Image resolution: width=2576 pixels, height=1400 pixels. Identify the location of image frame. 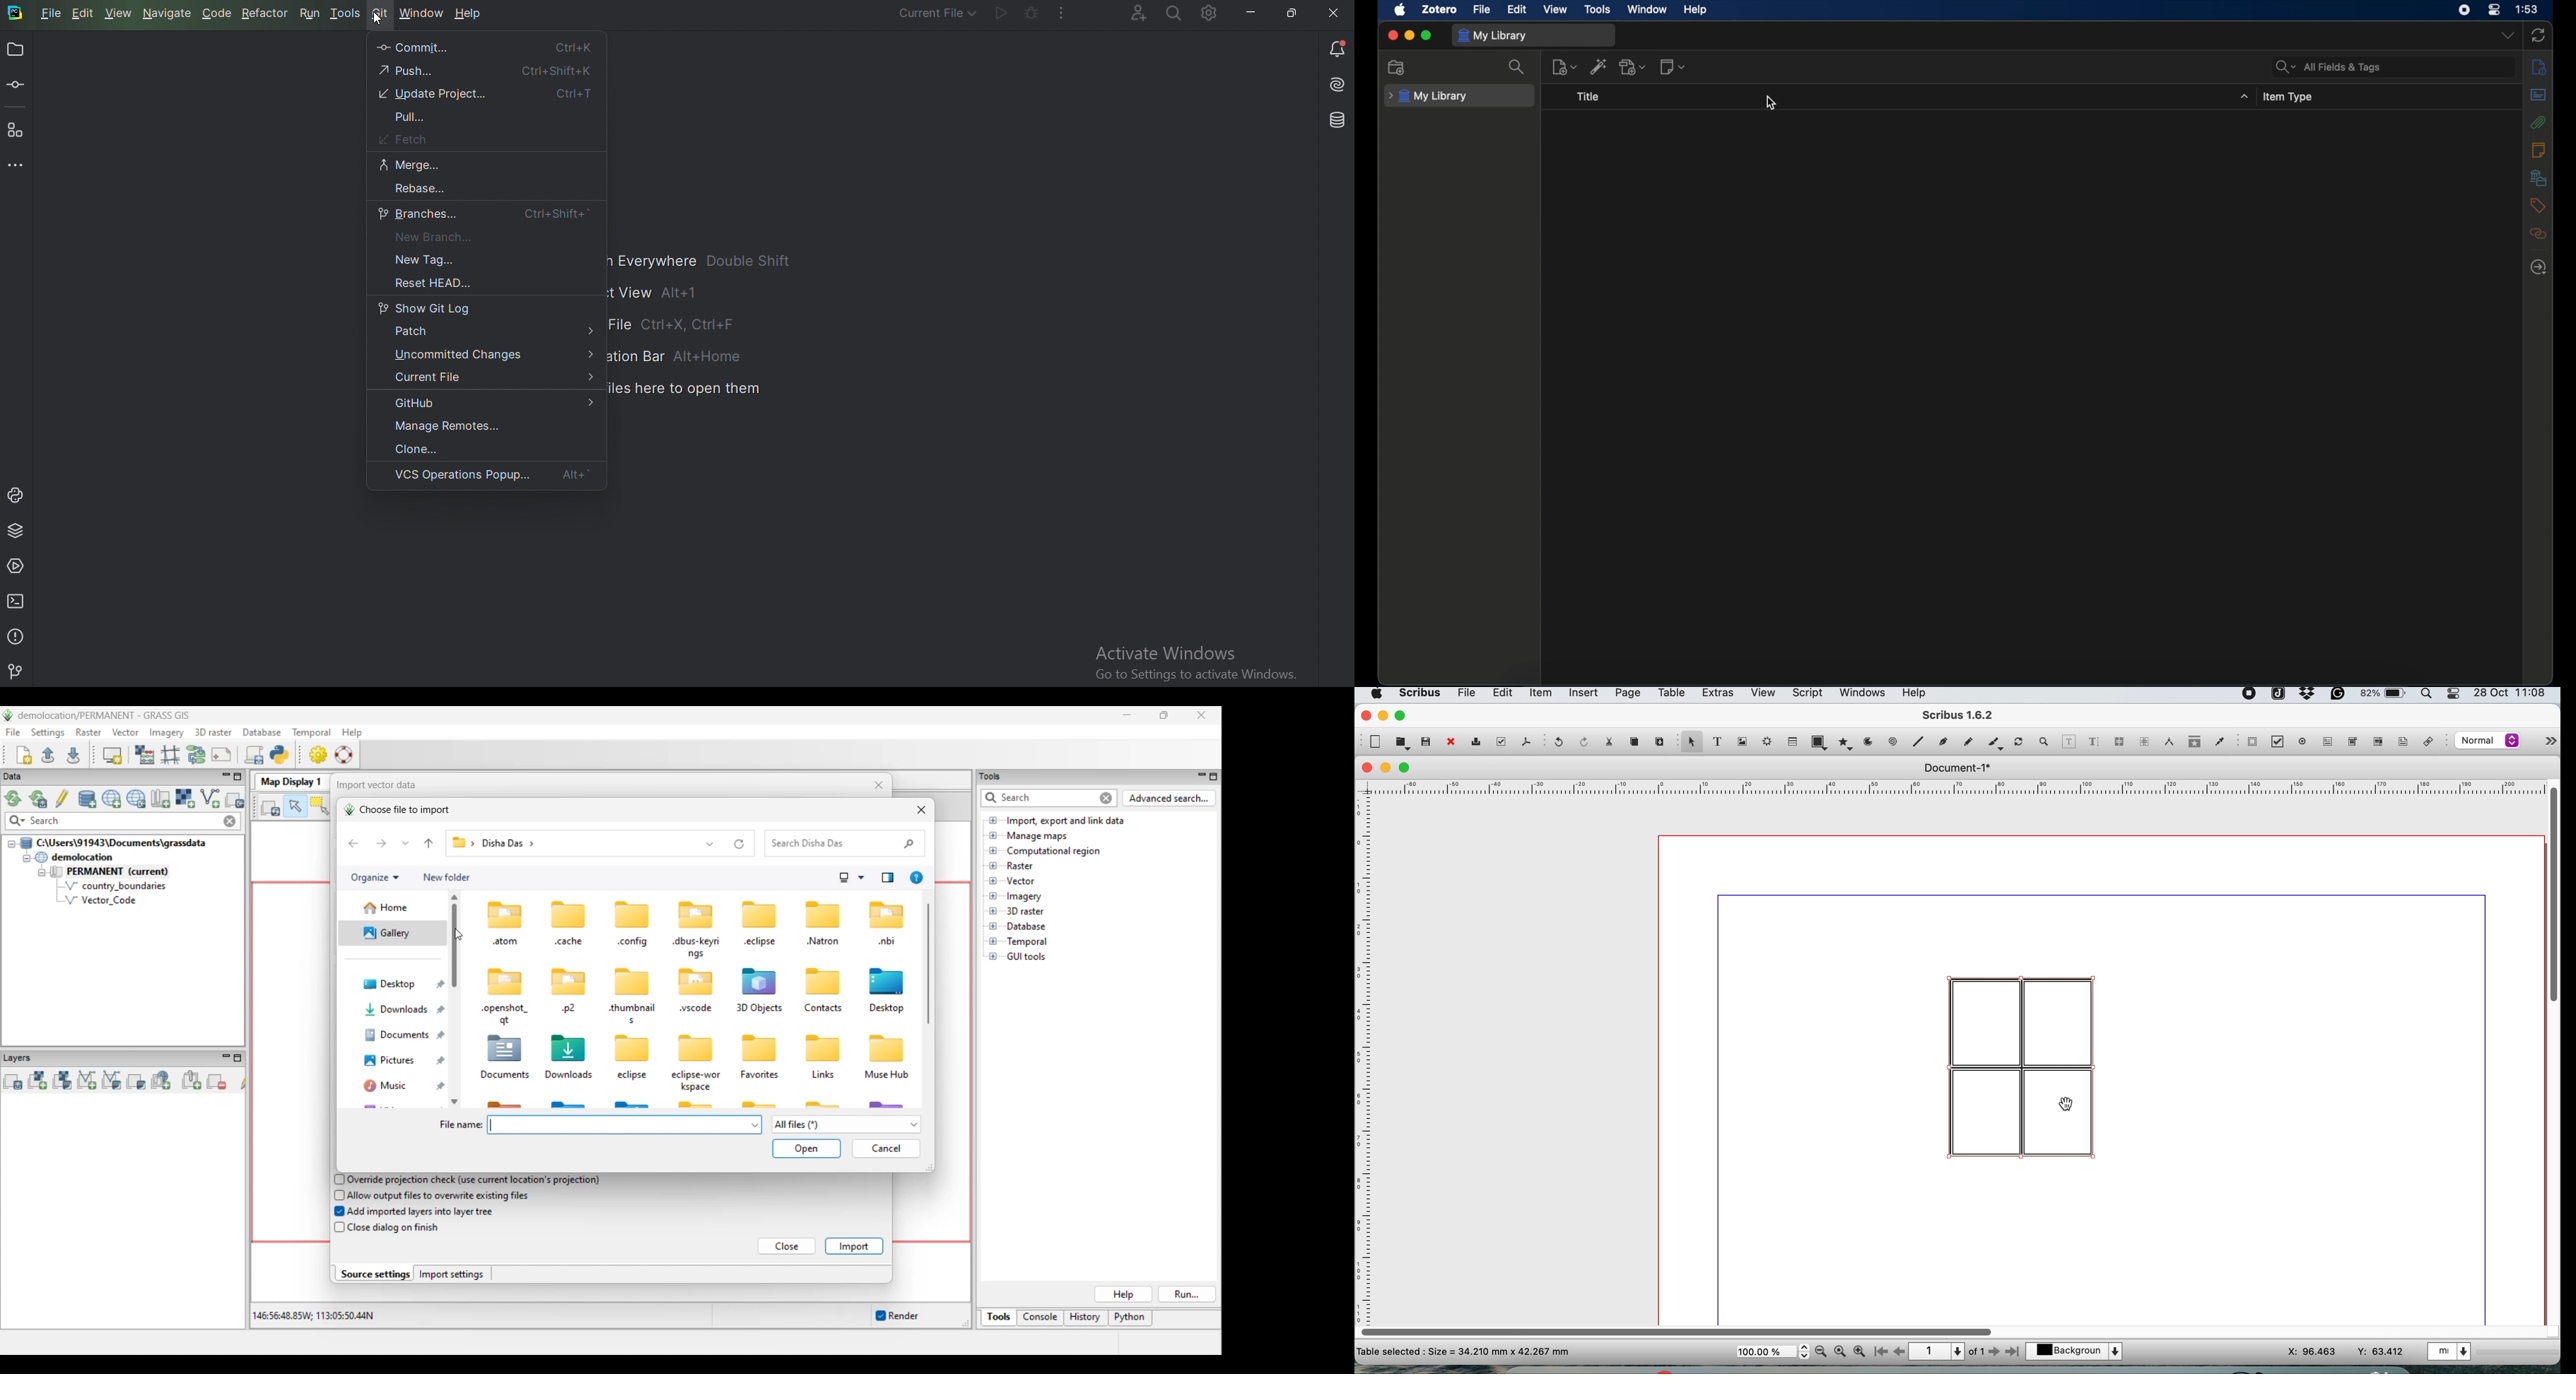
(1740, 742).